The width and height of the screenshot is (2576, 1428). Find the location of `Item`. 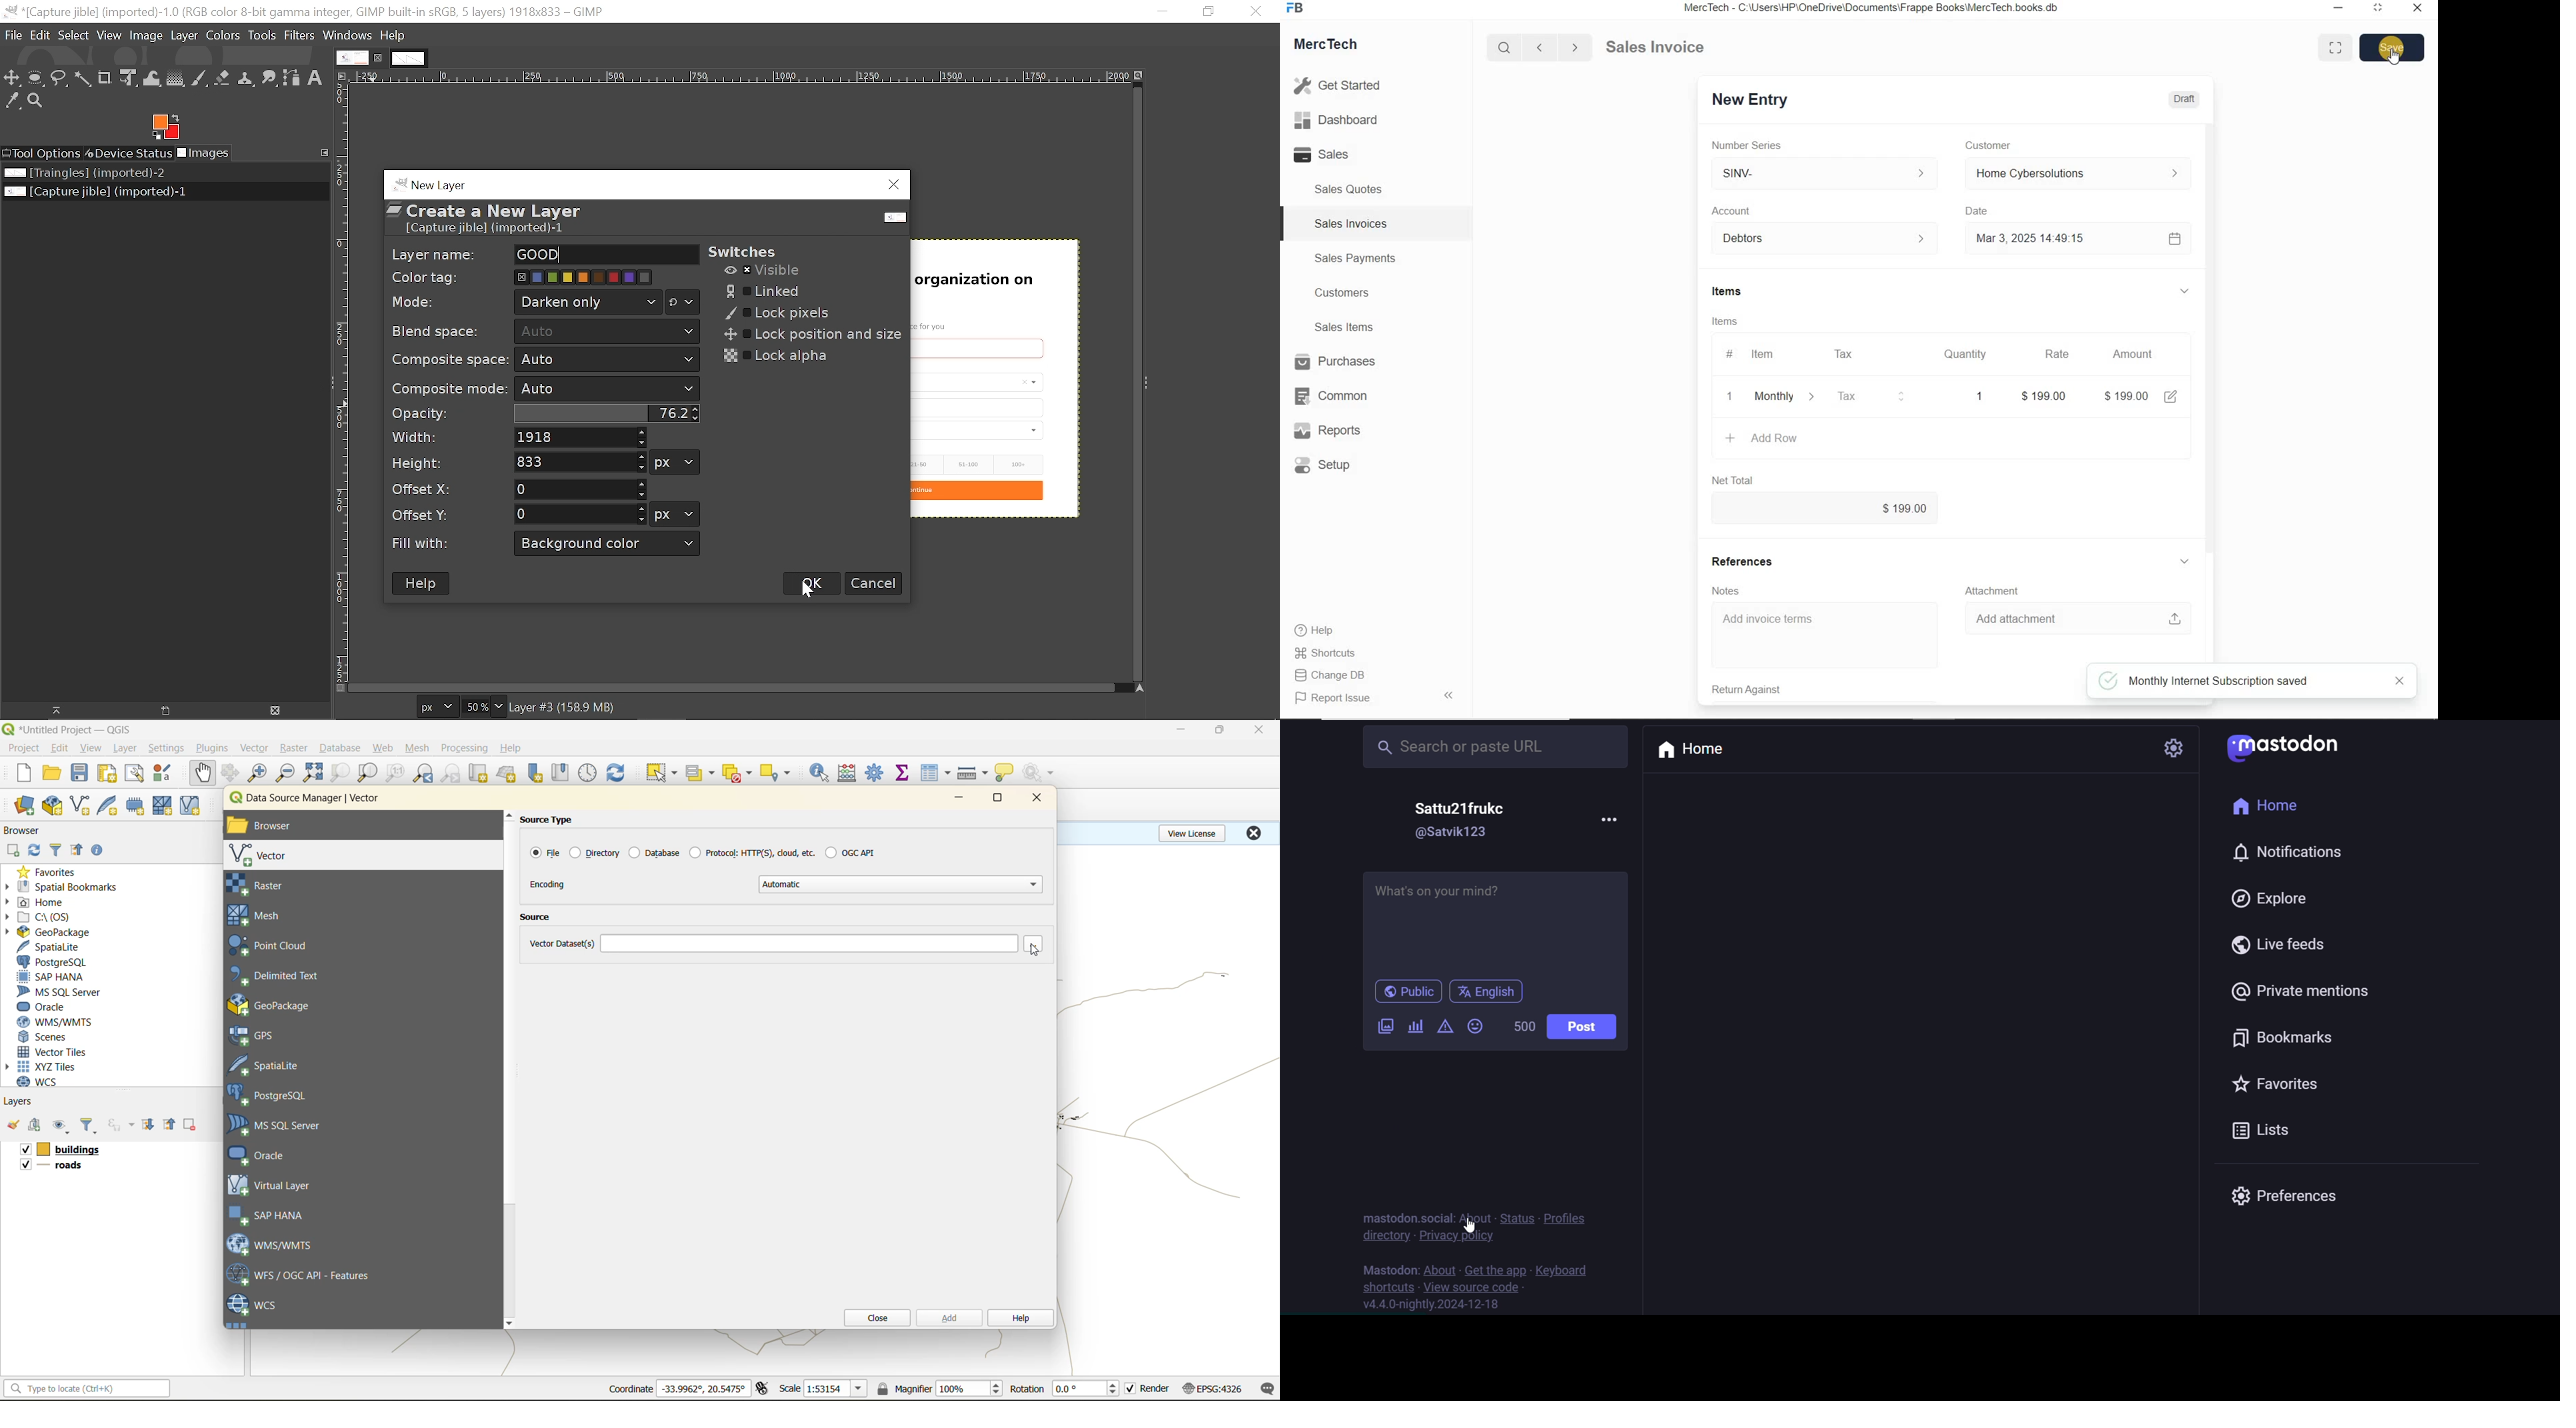

Item is located at coordinates (1764, 354).